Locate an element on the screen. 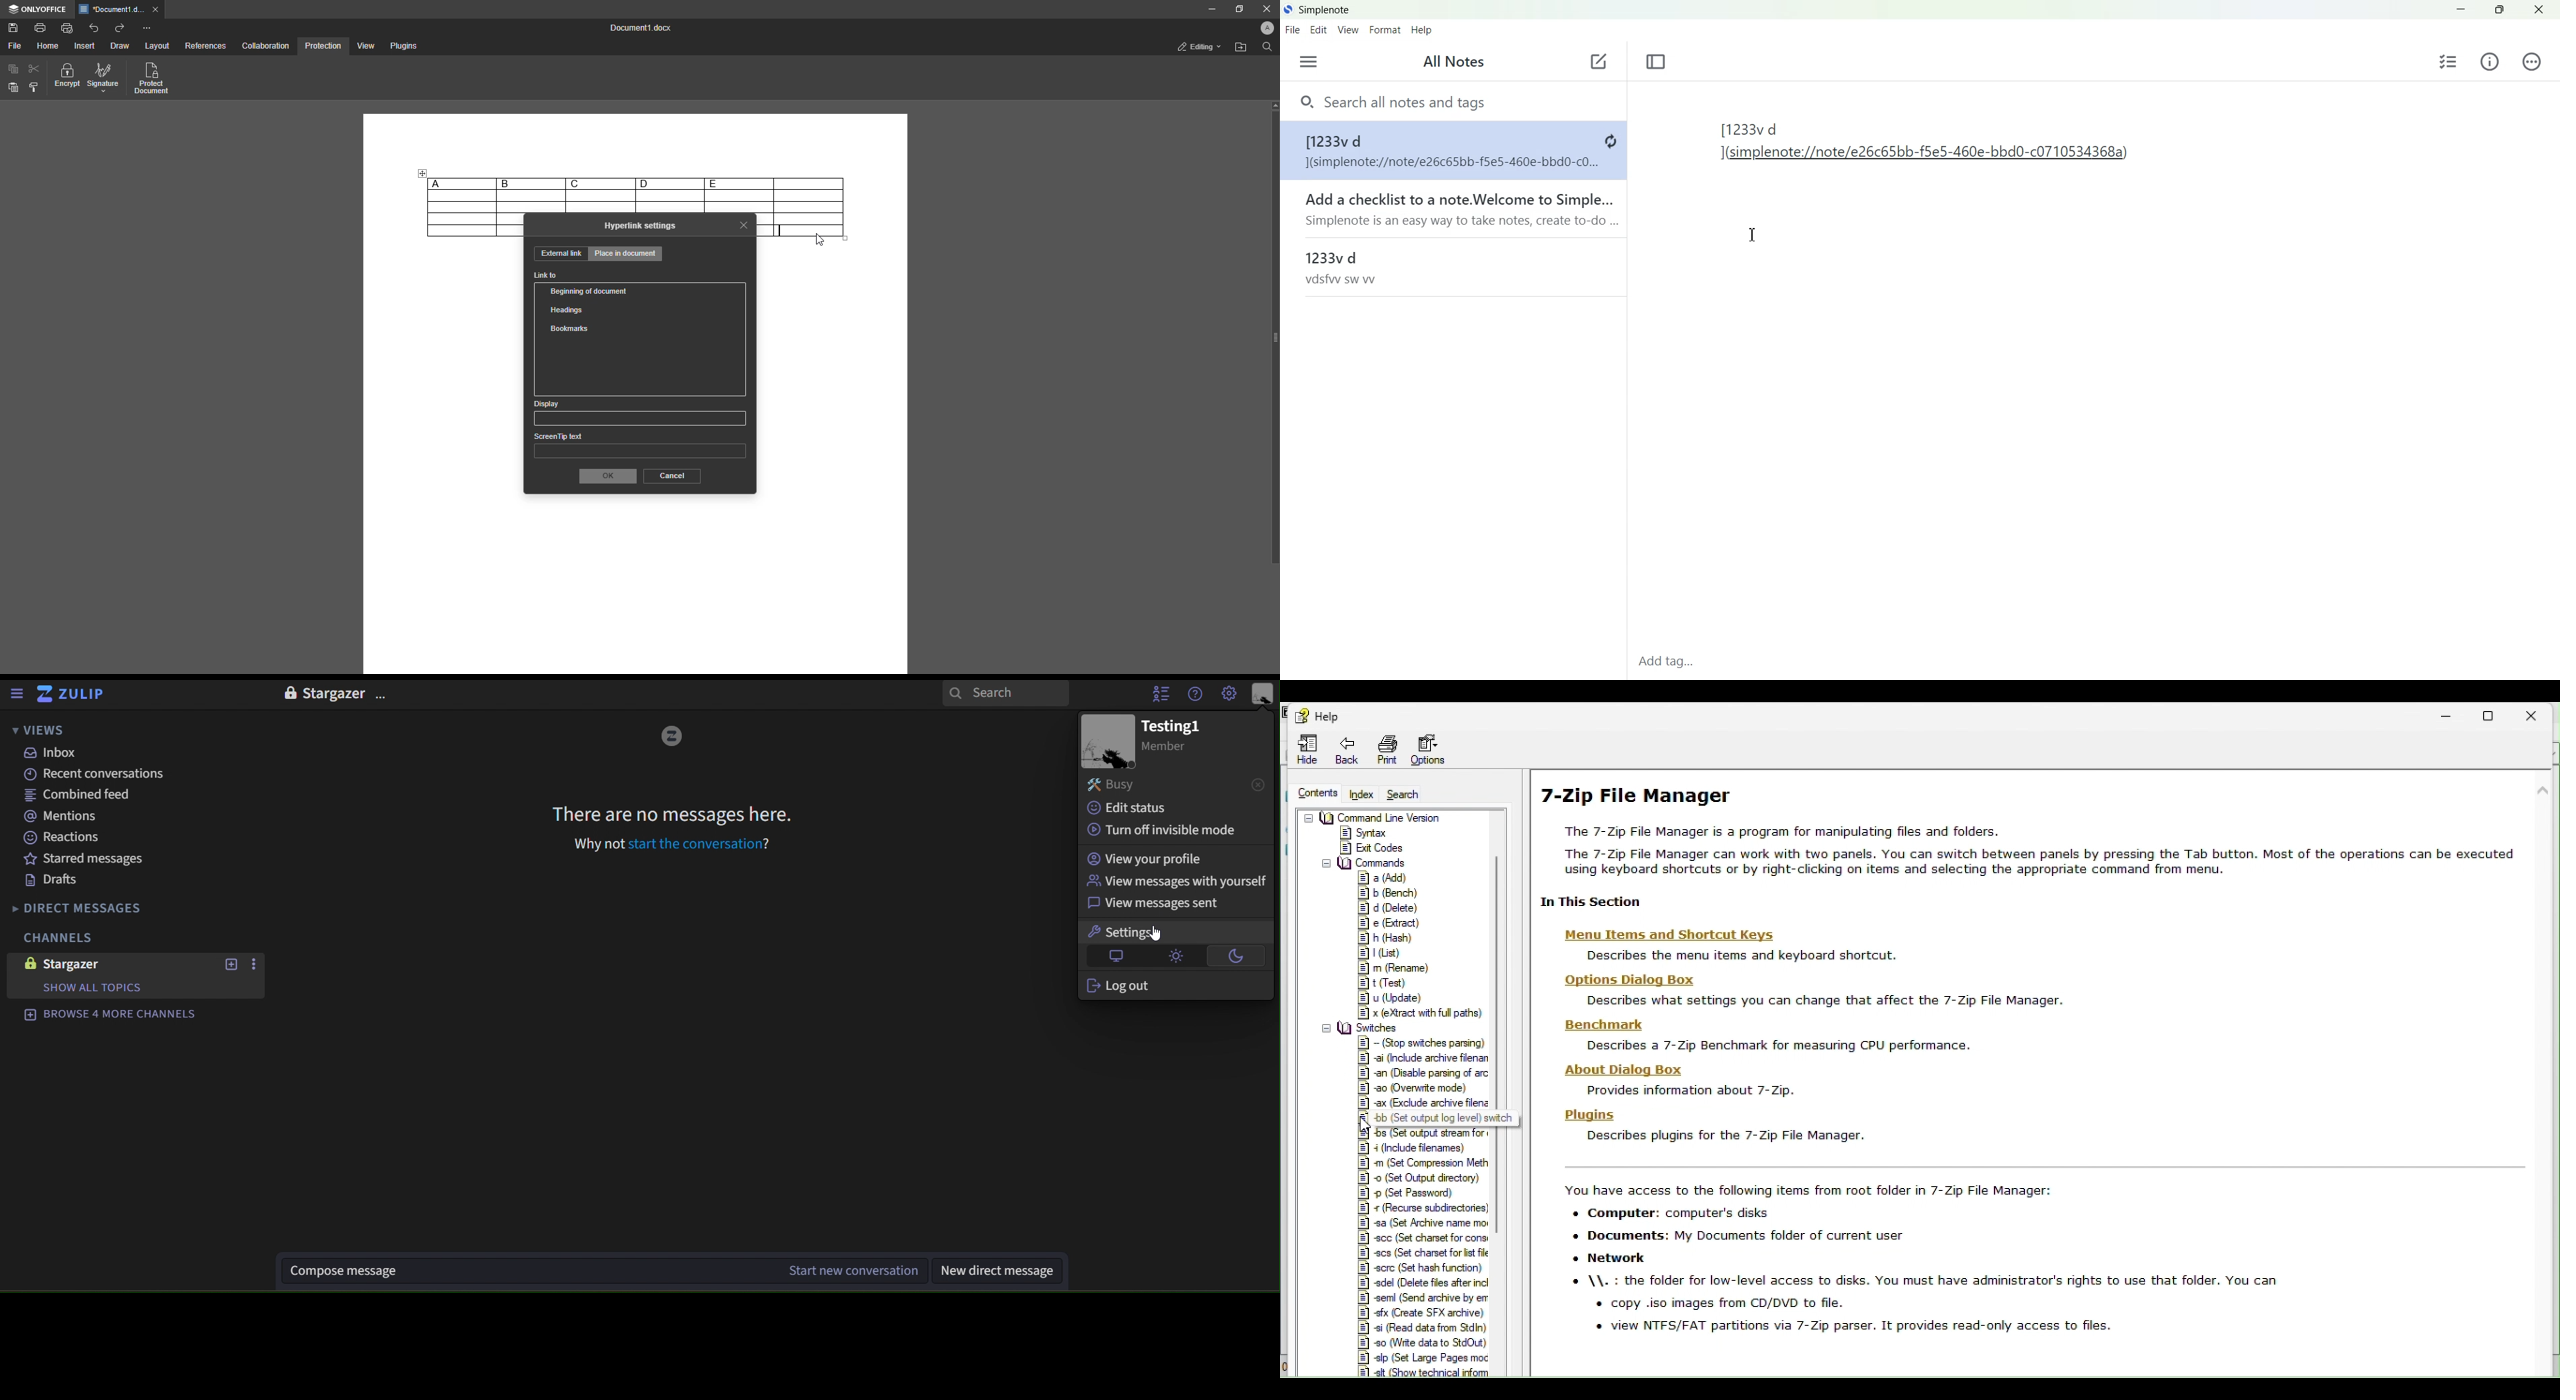  New direct message is located at coordinates (1004, 1271).